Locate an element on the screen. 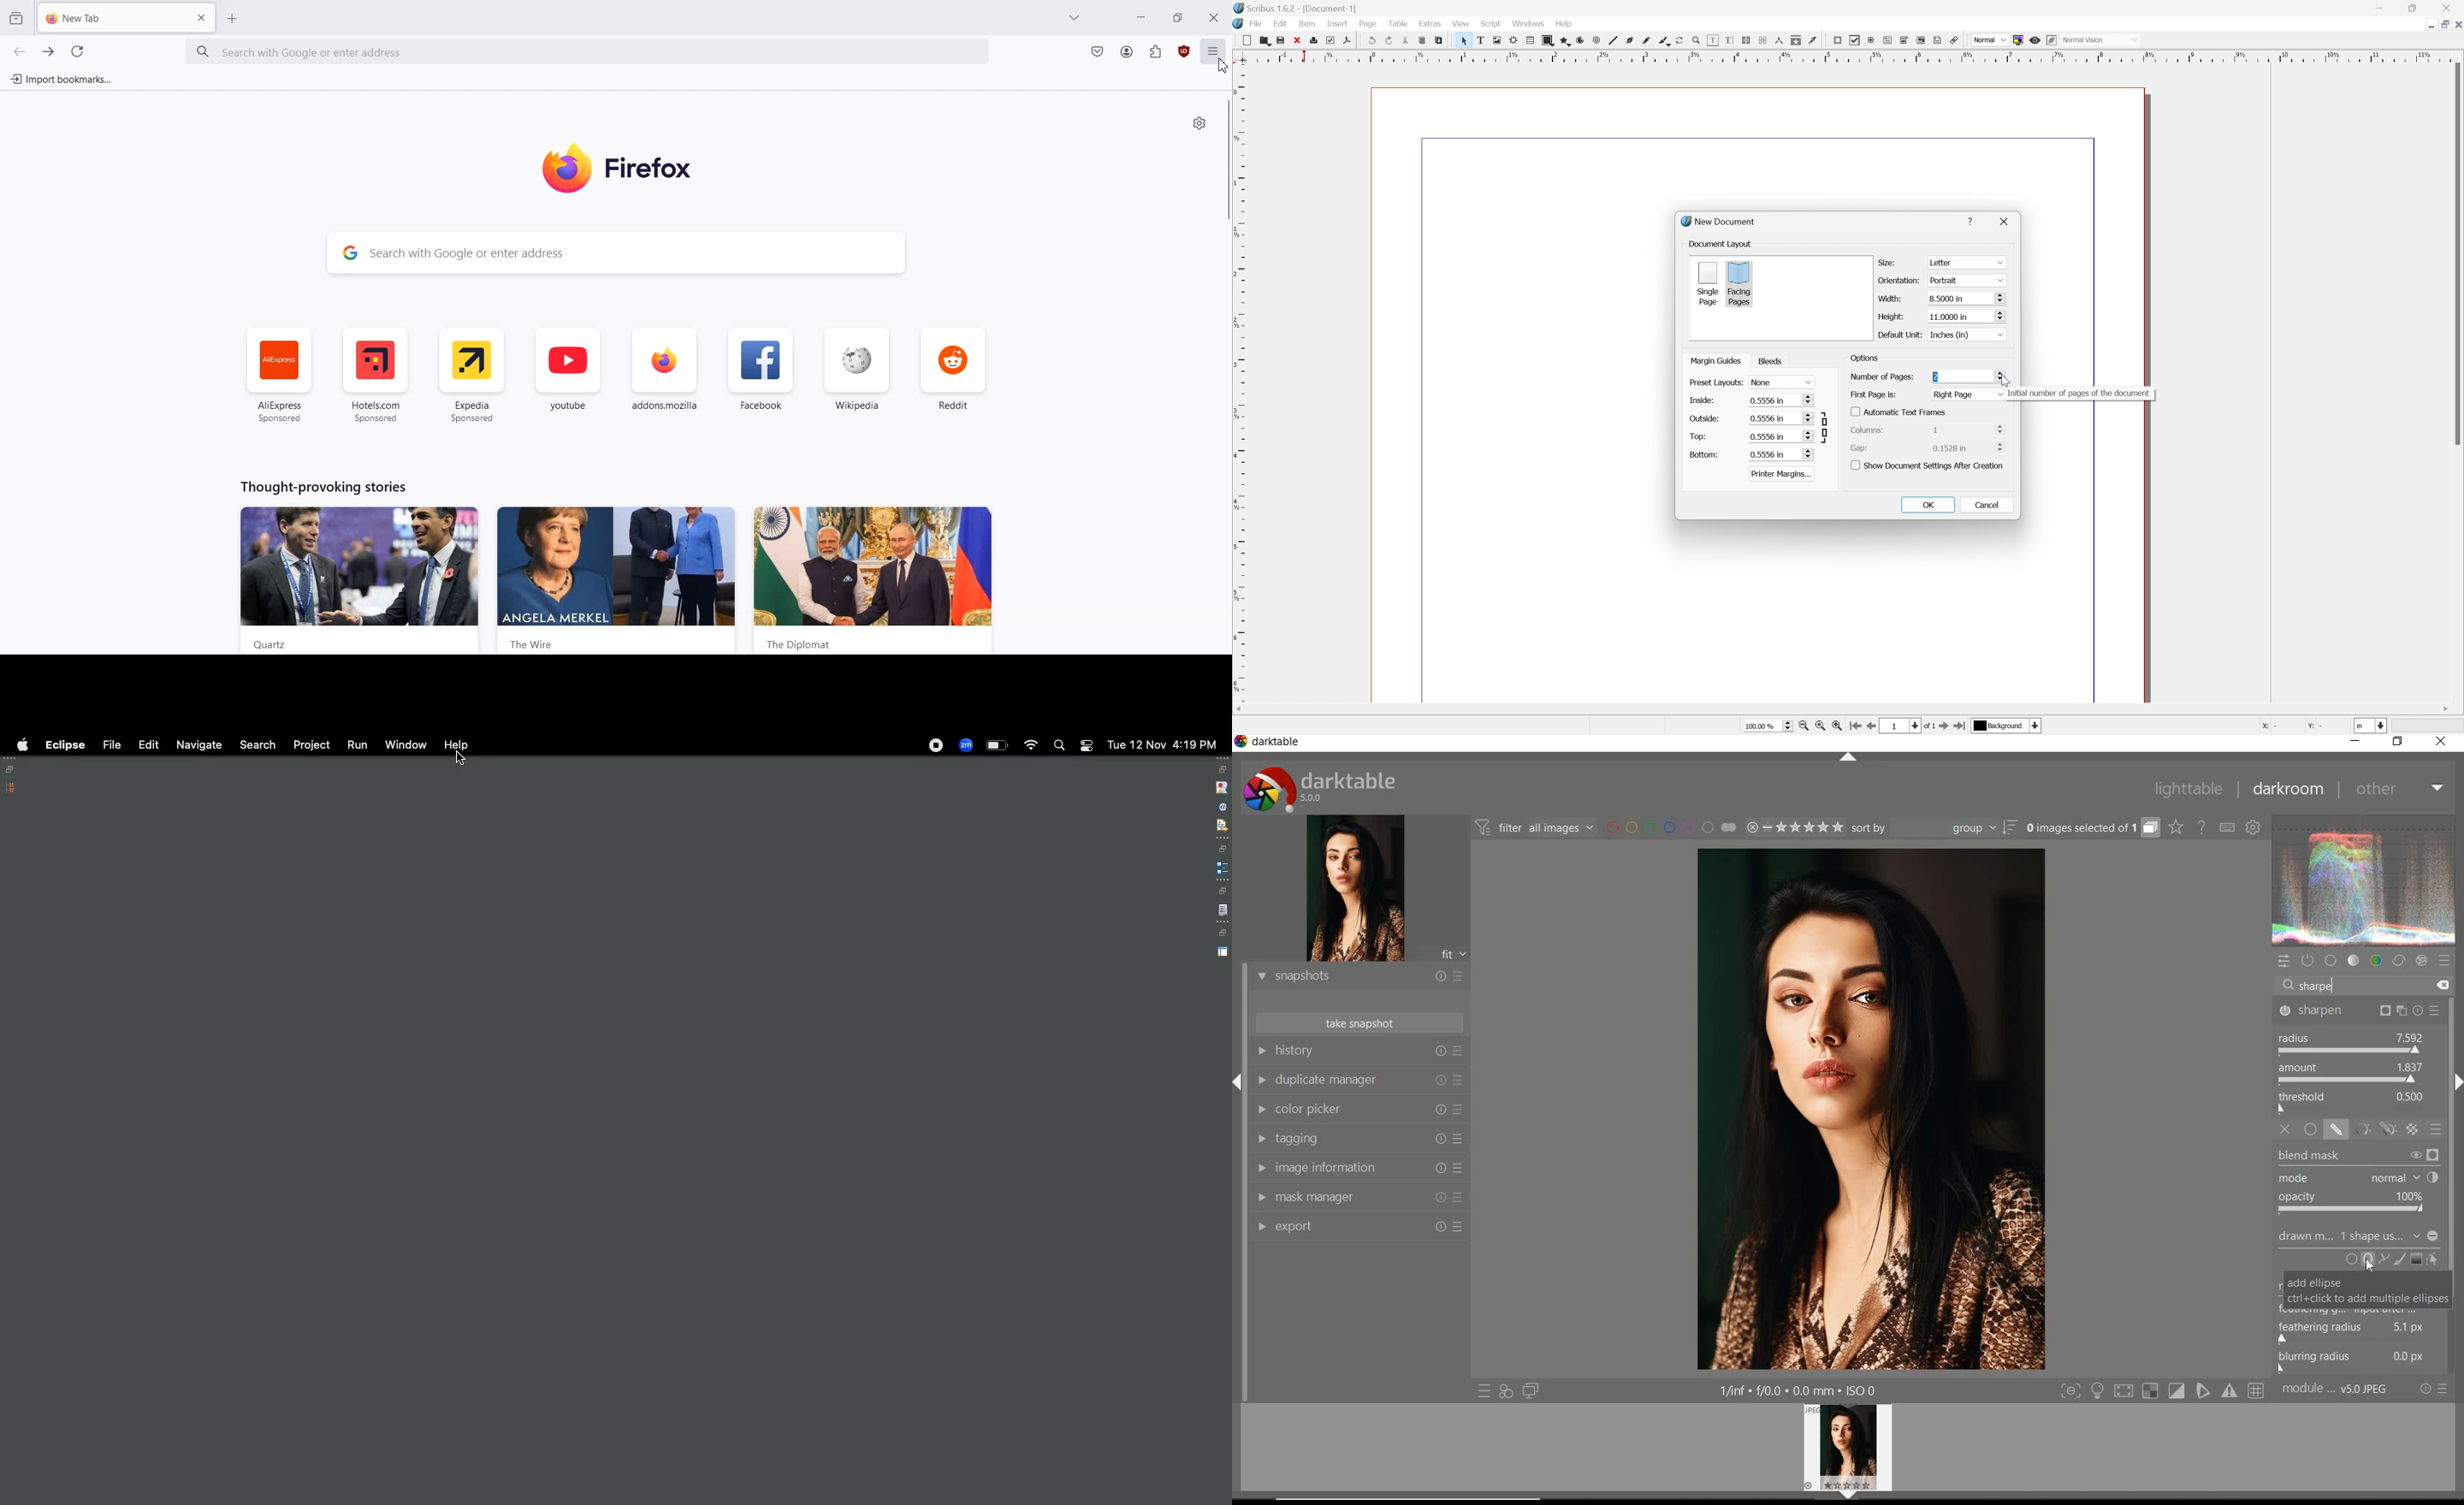  sign  is located at coordinates (2446, 962).